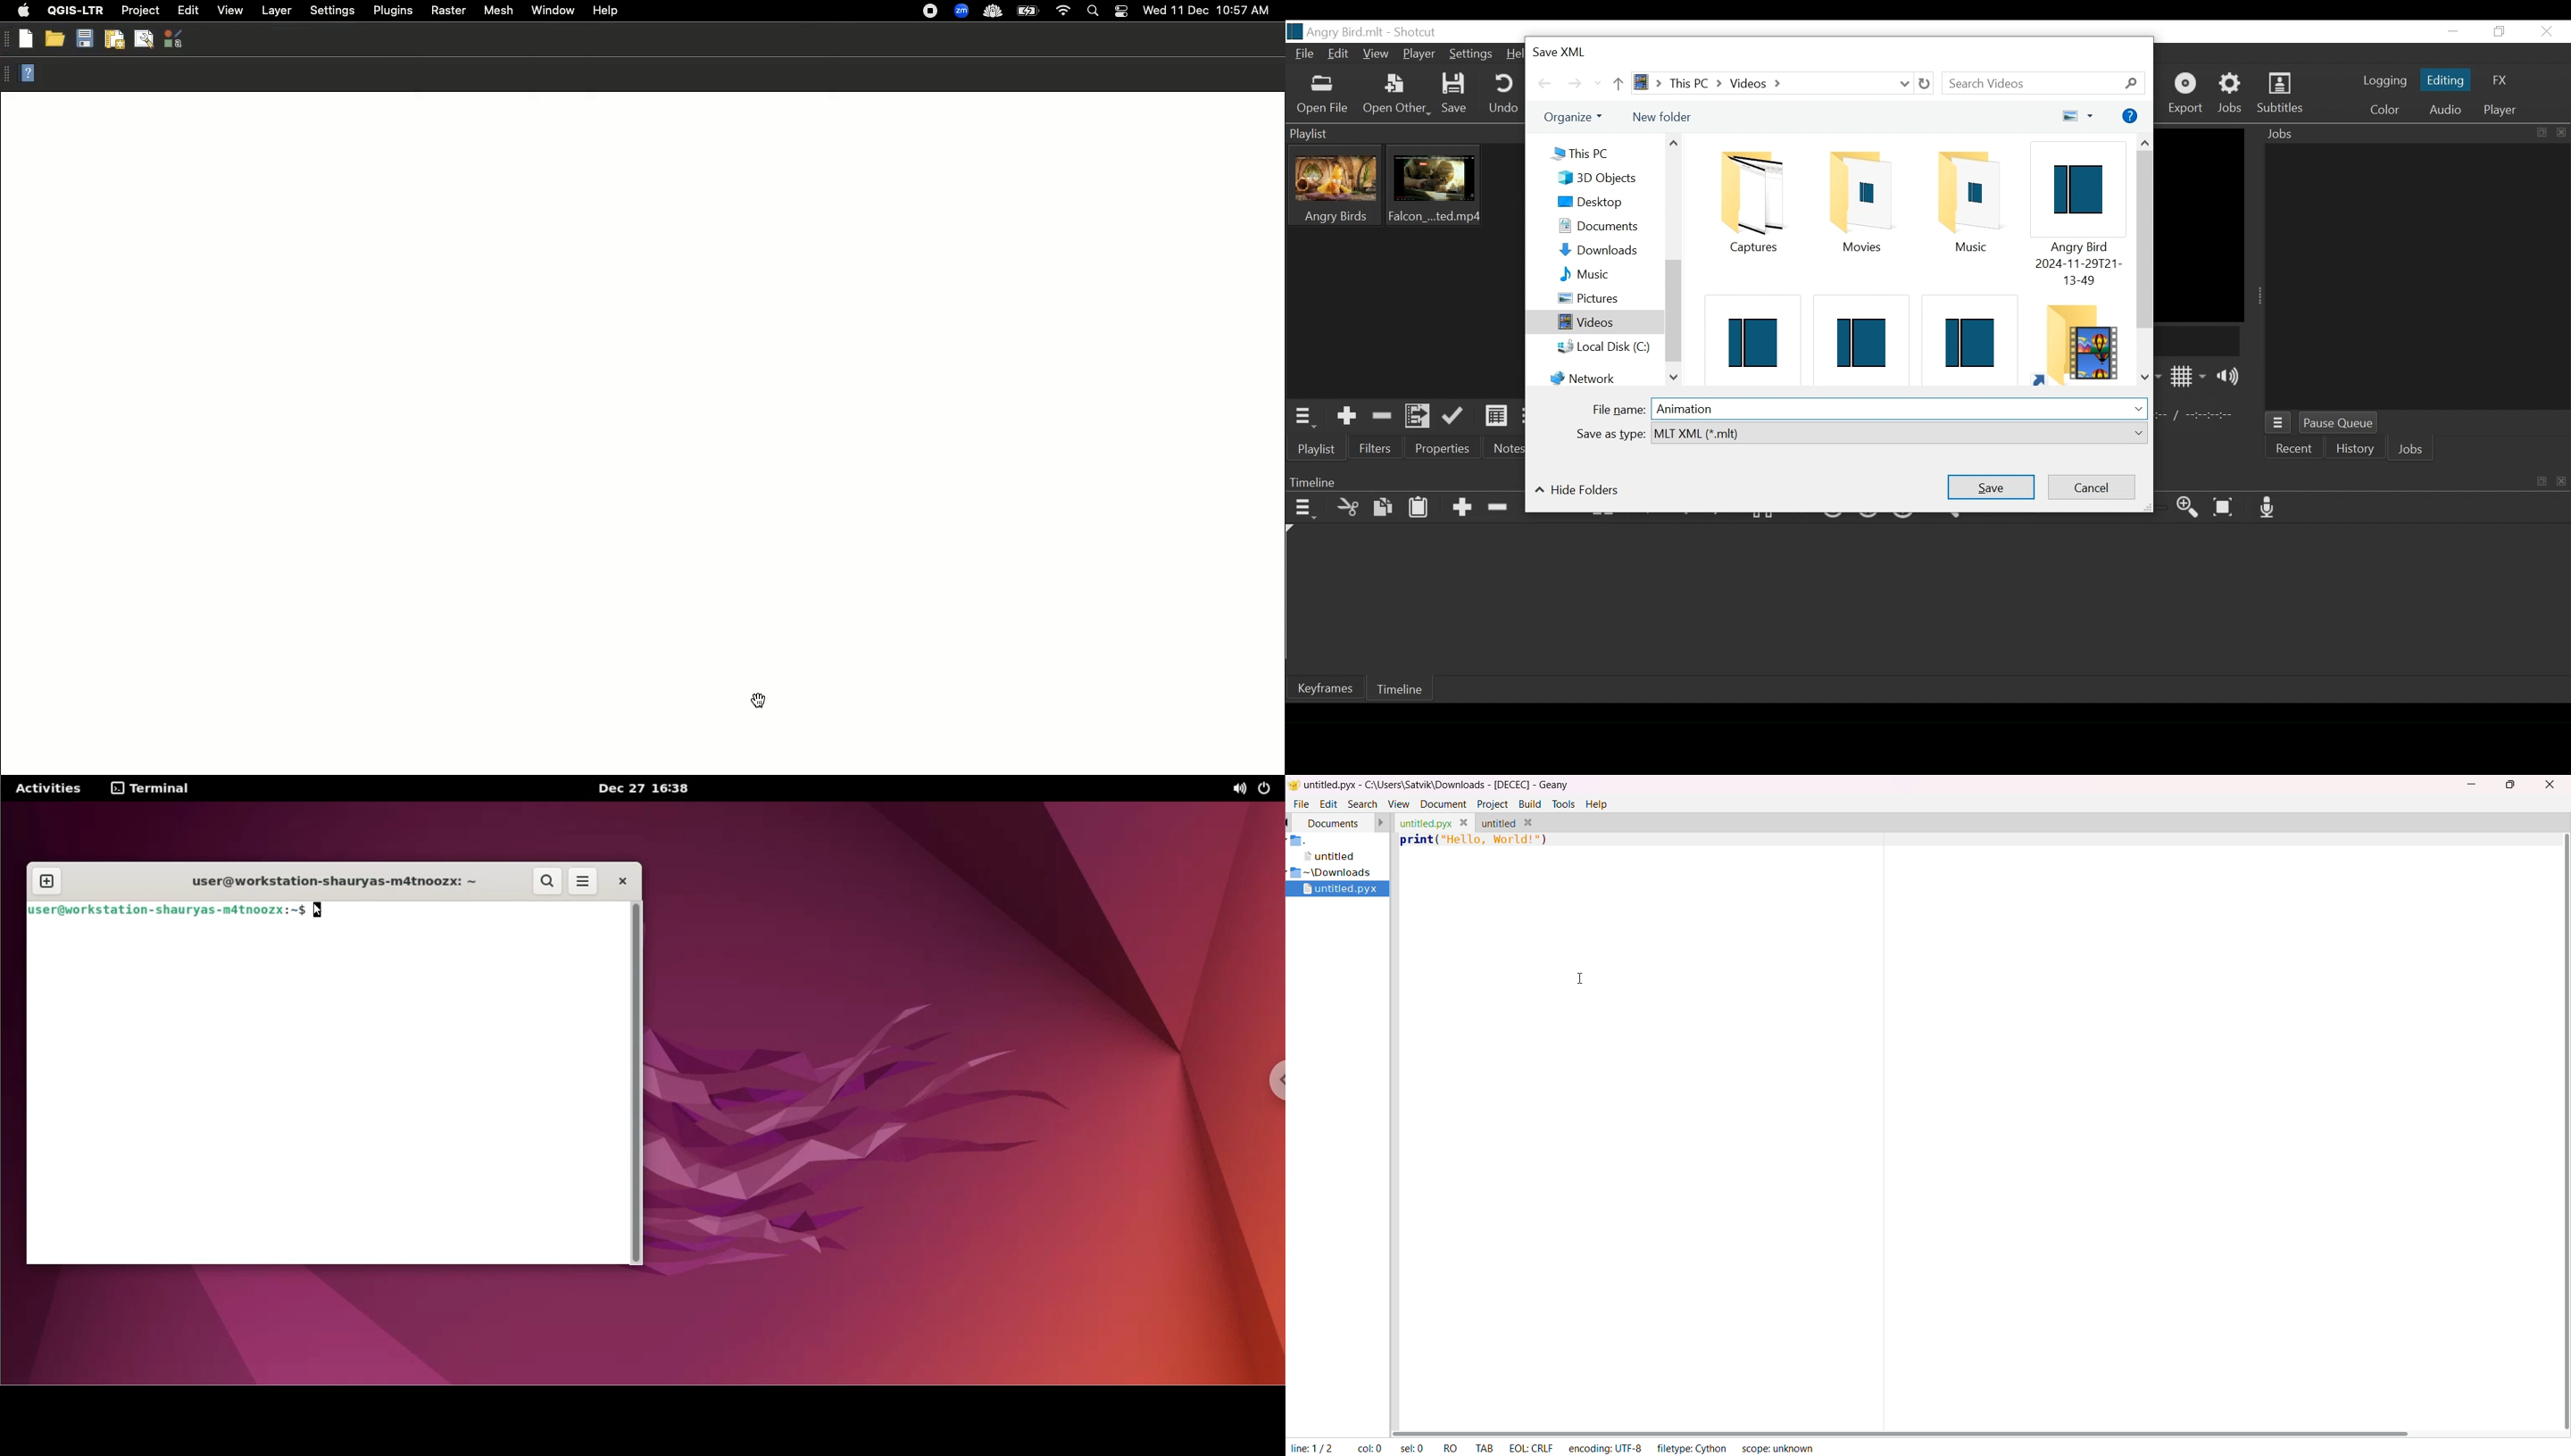 The image size is (2576, 1456). Describe the element at coordinates (2268, 508) in the screenshot. I see `Record audio` at that location.